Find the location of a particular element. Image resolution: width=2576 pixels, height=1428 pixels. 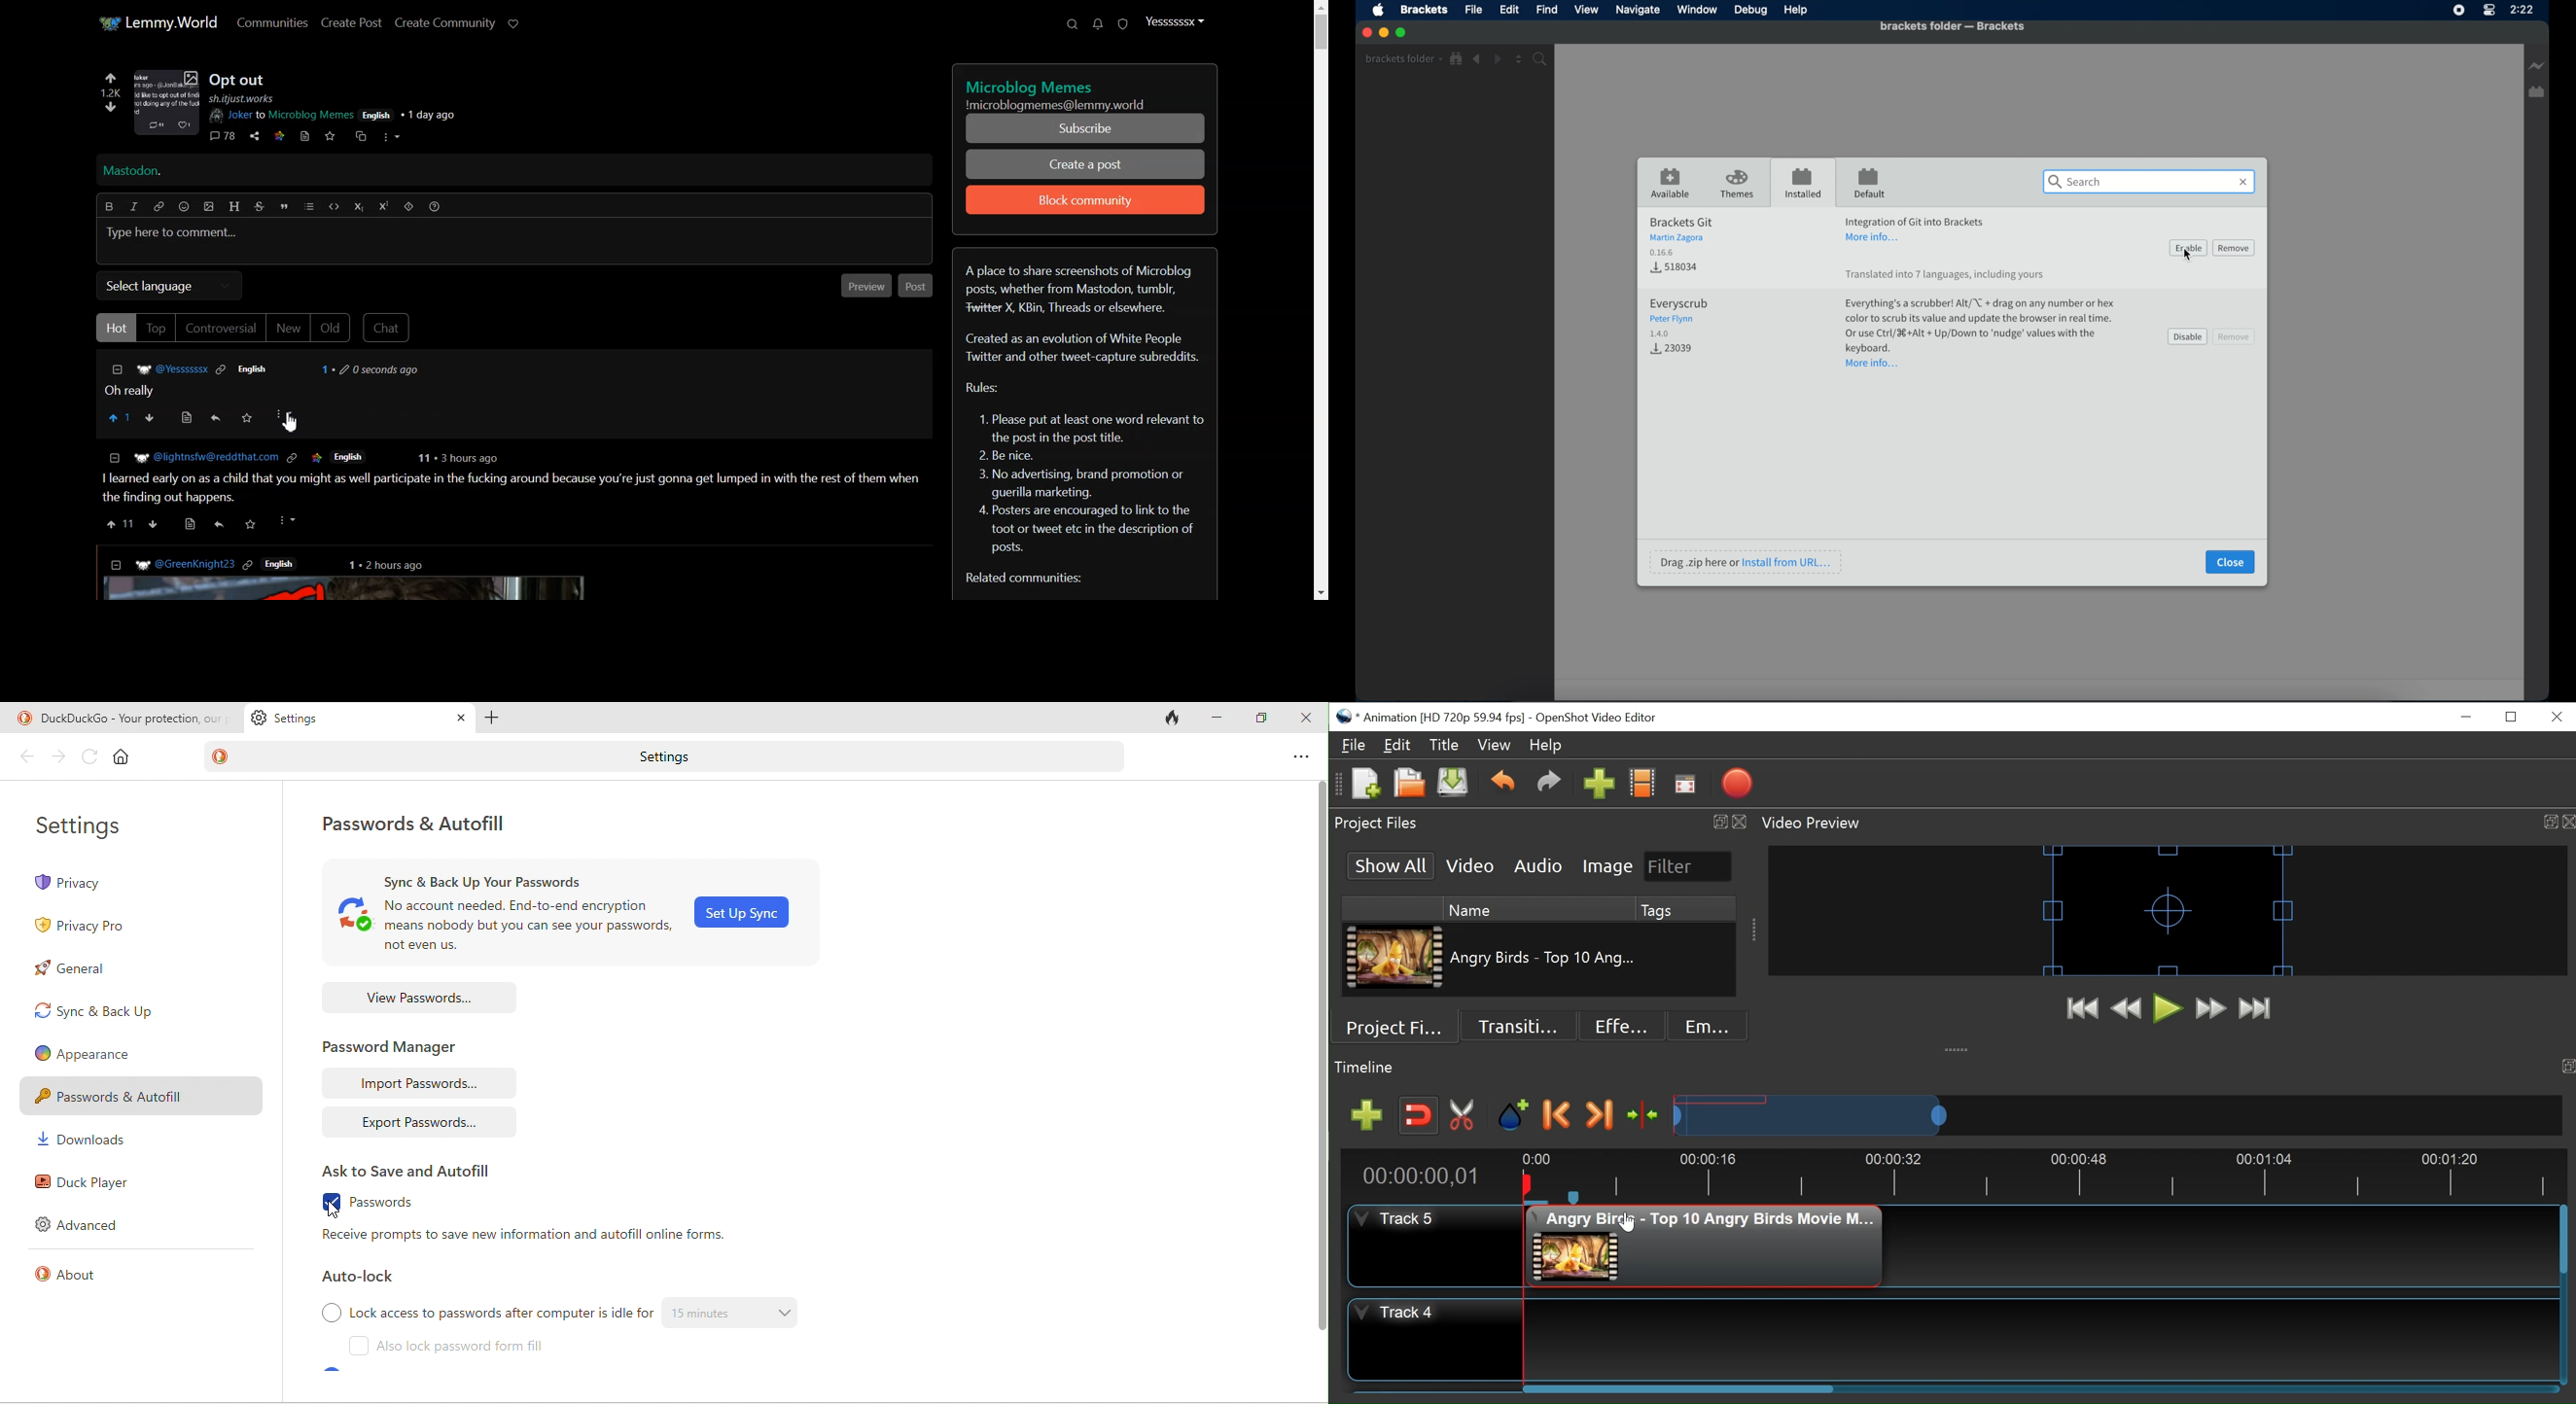

Typing window is located at coordinates (513, 242).